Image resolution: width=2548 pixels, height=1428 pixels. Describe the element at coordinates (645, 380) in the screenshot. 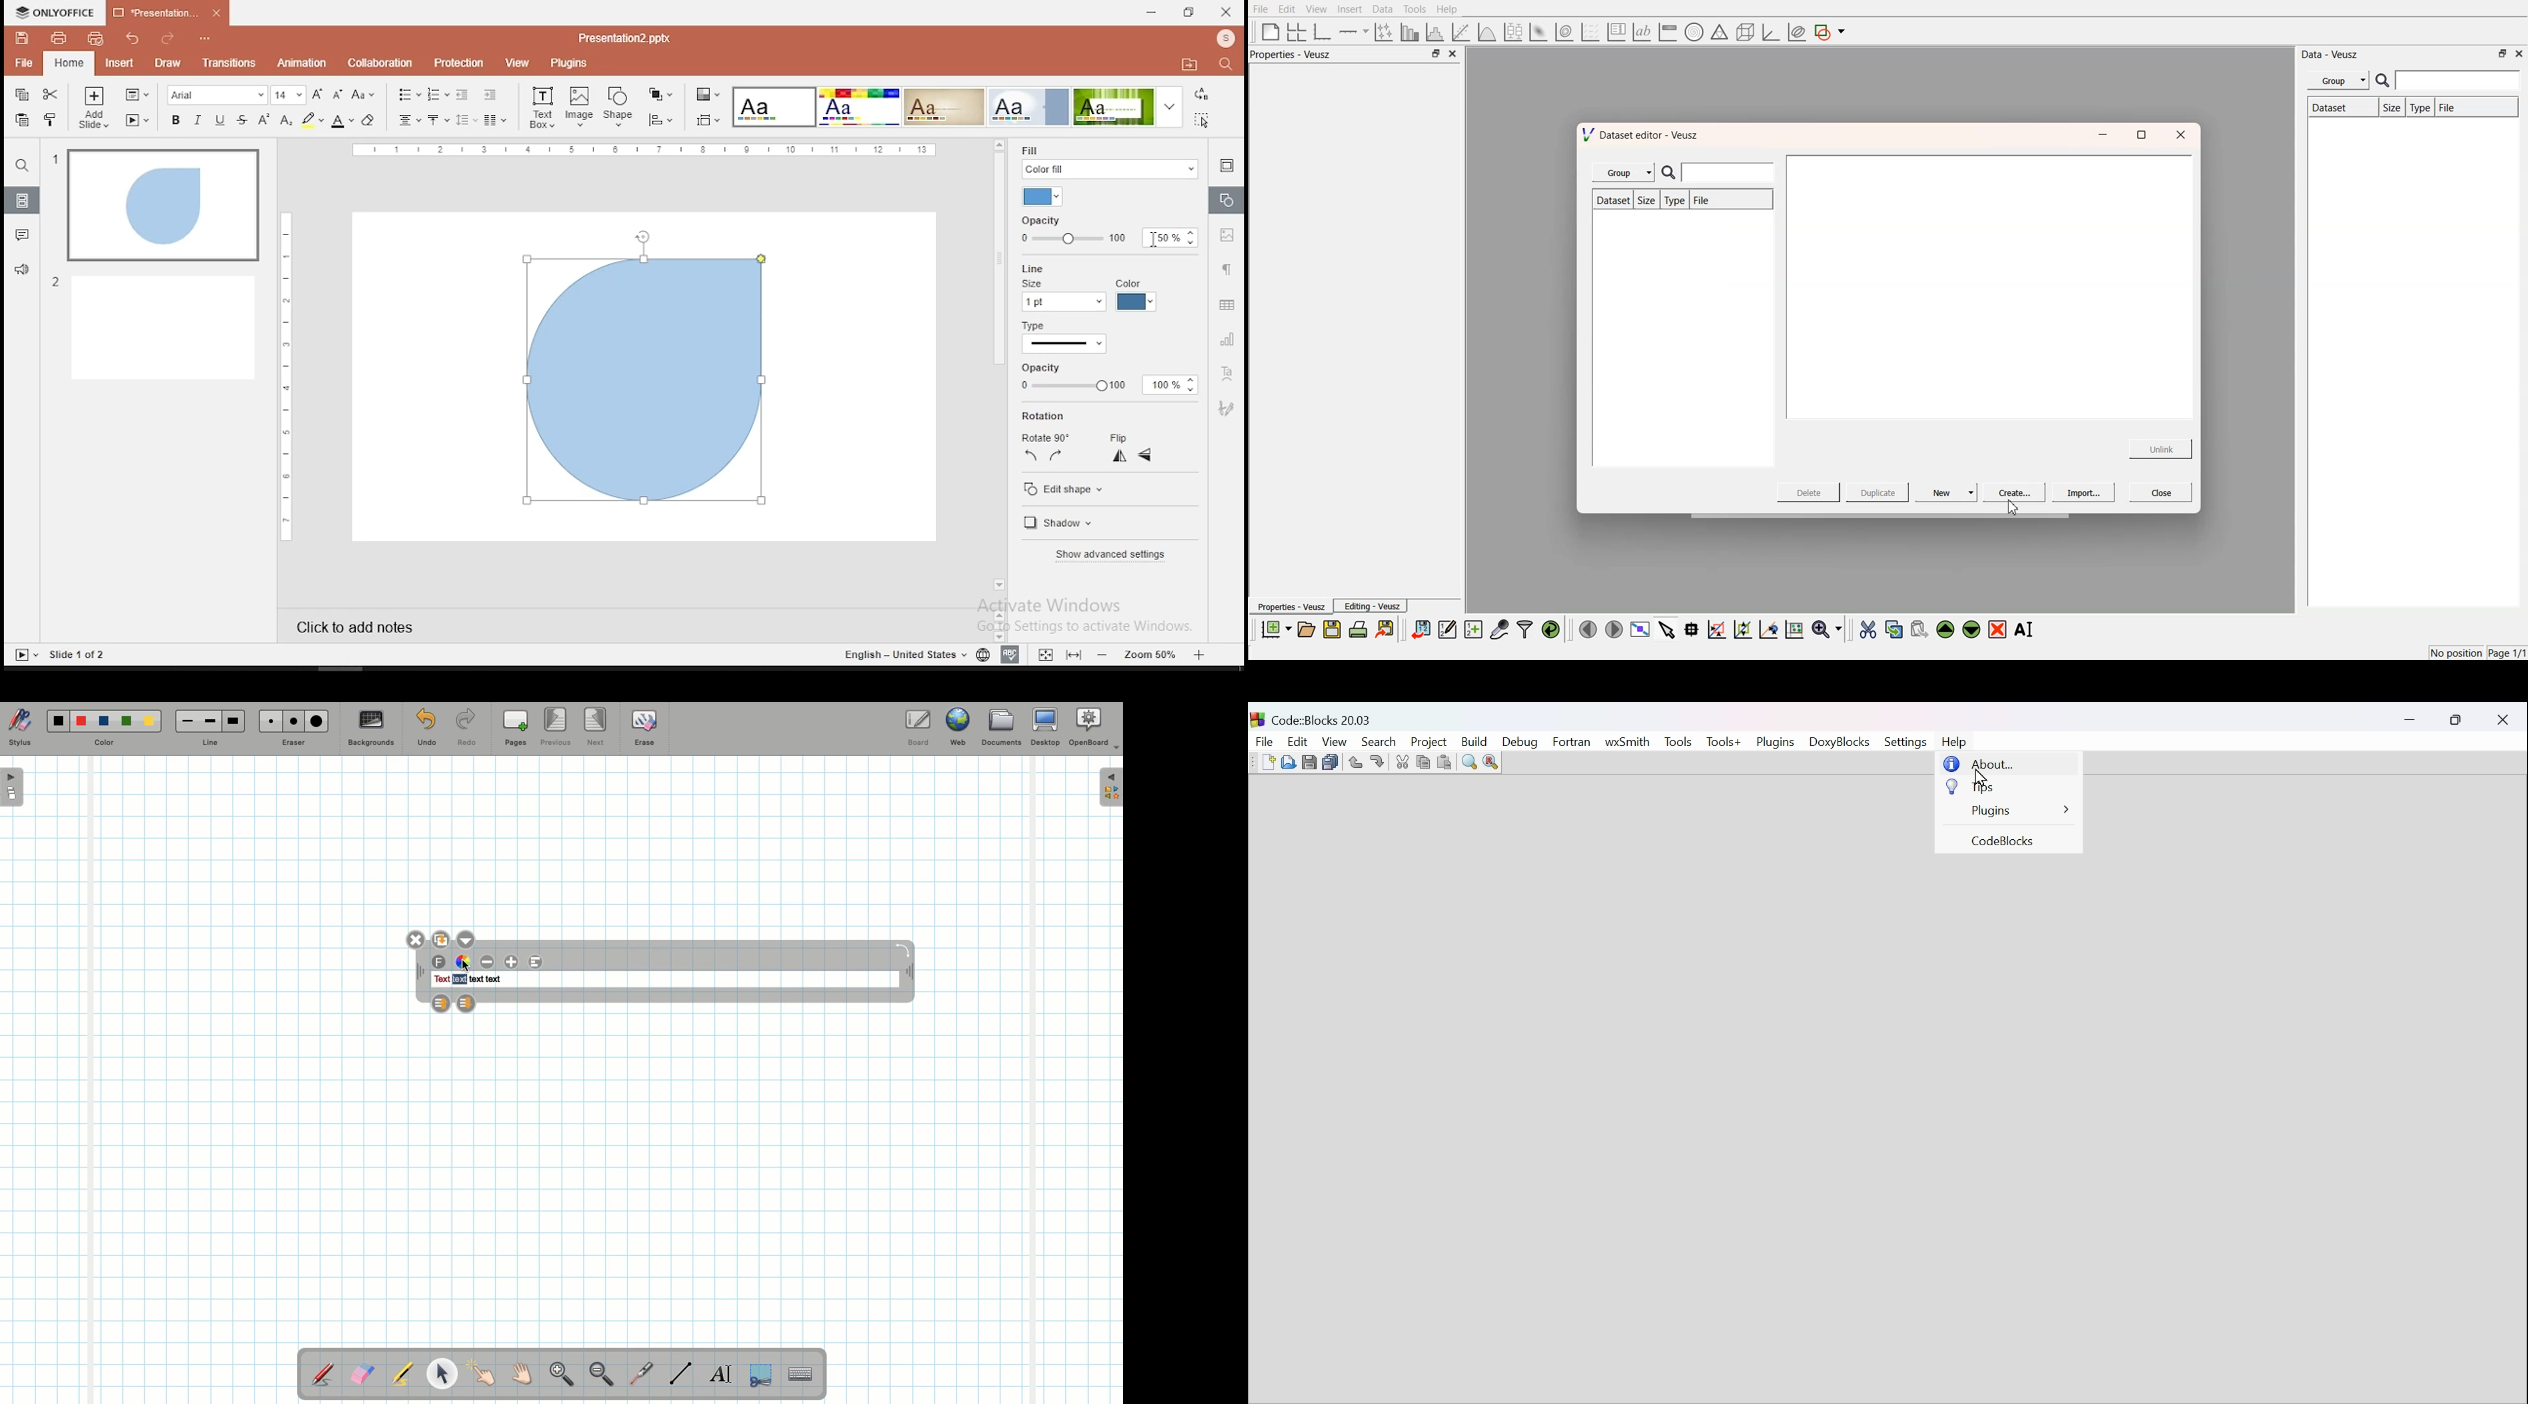

I see `shape` at that location.